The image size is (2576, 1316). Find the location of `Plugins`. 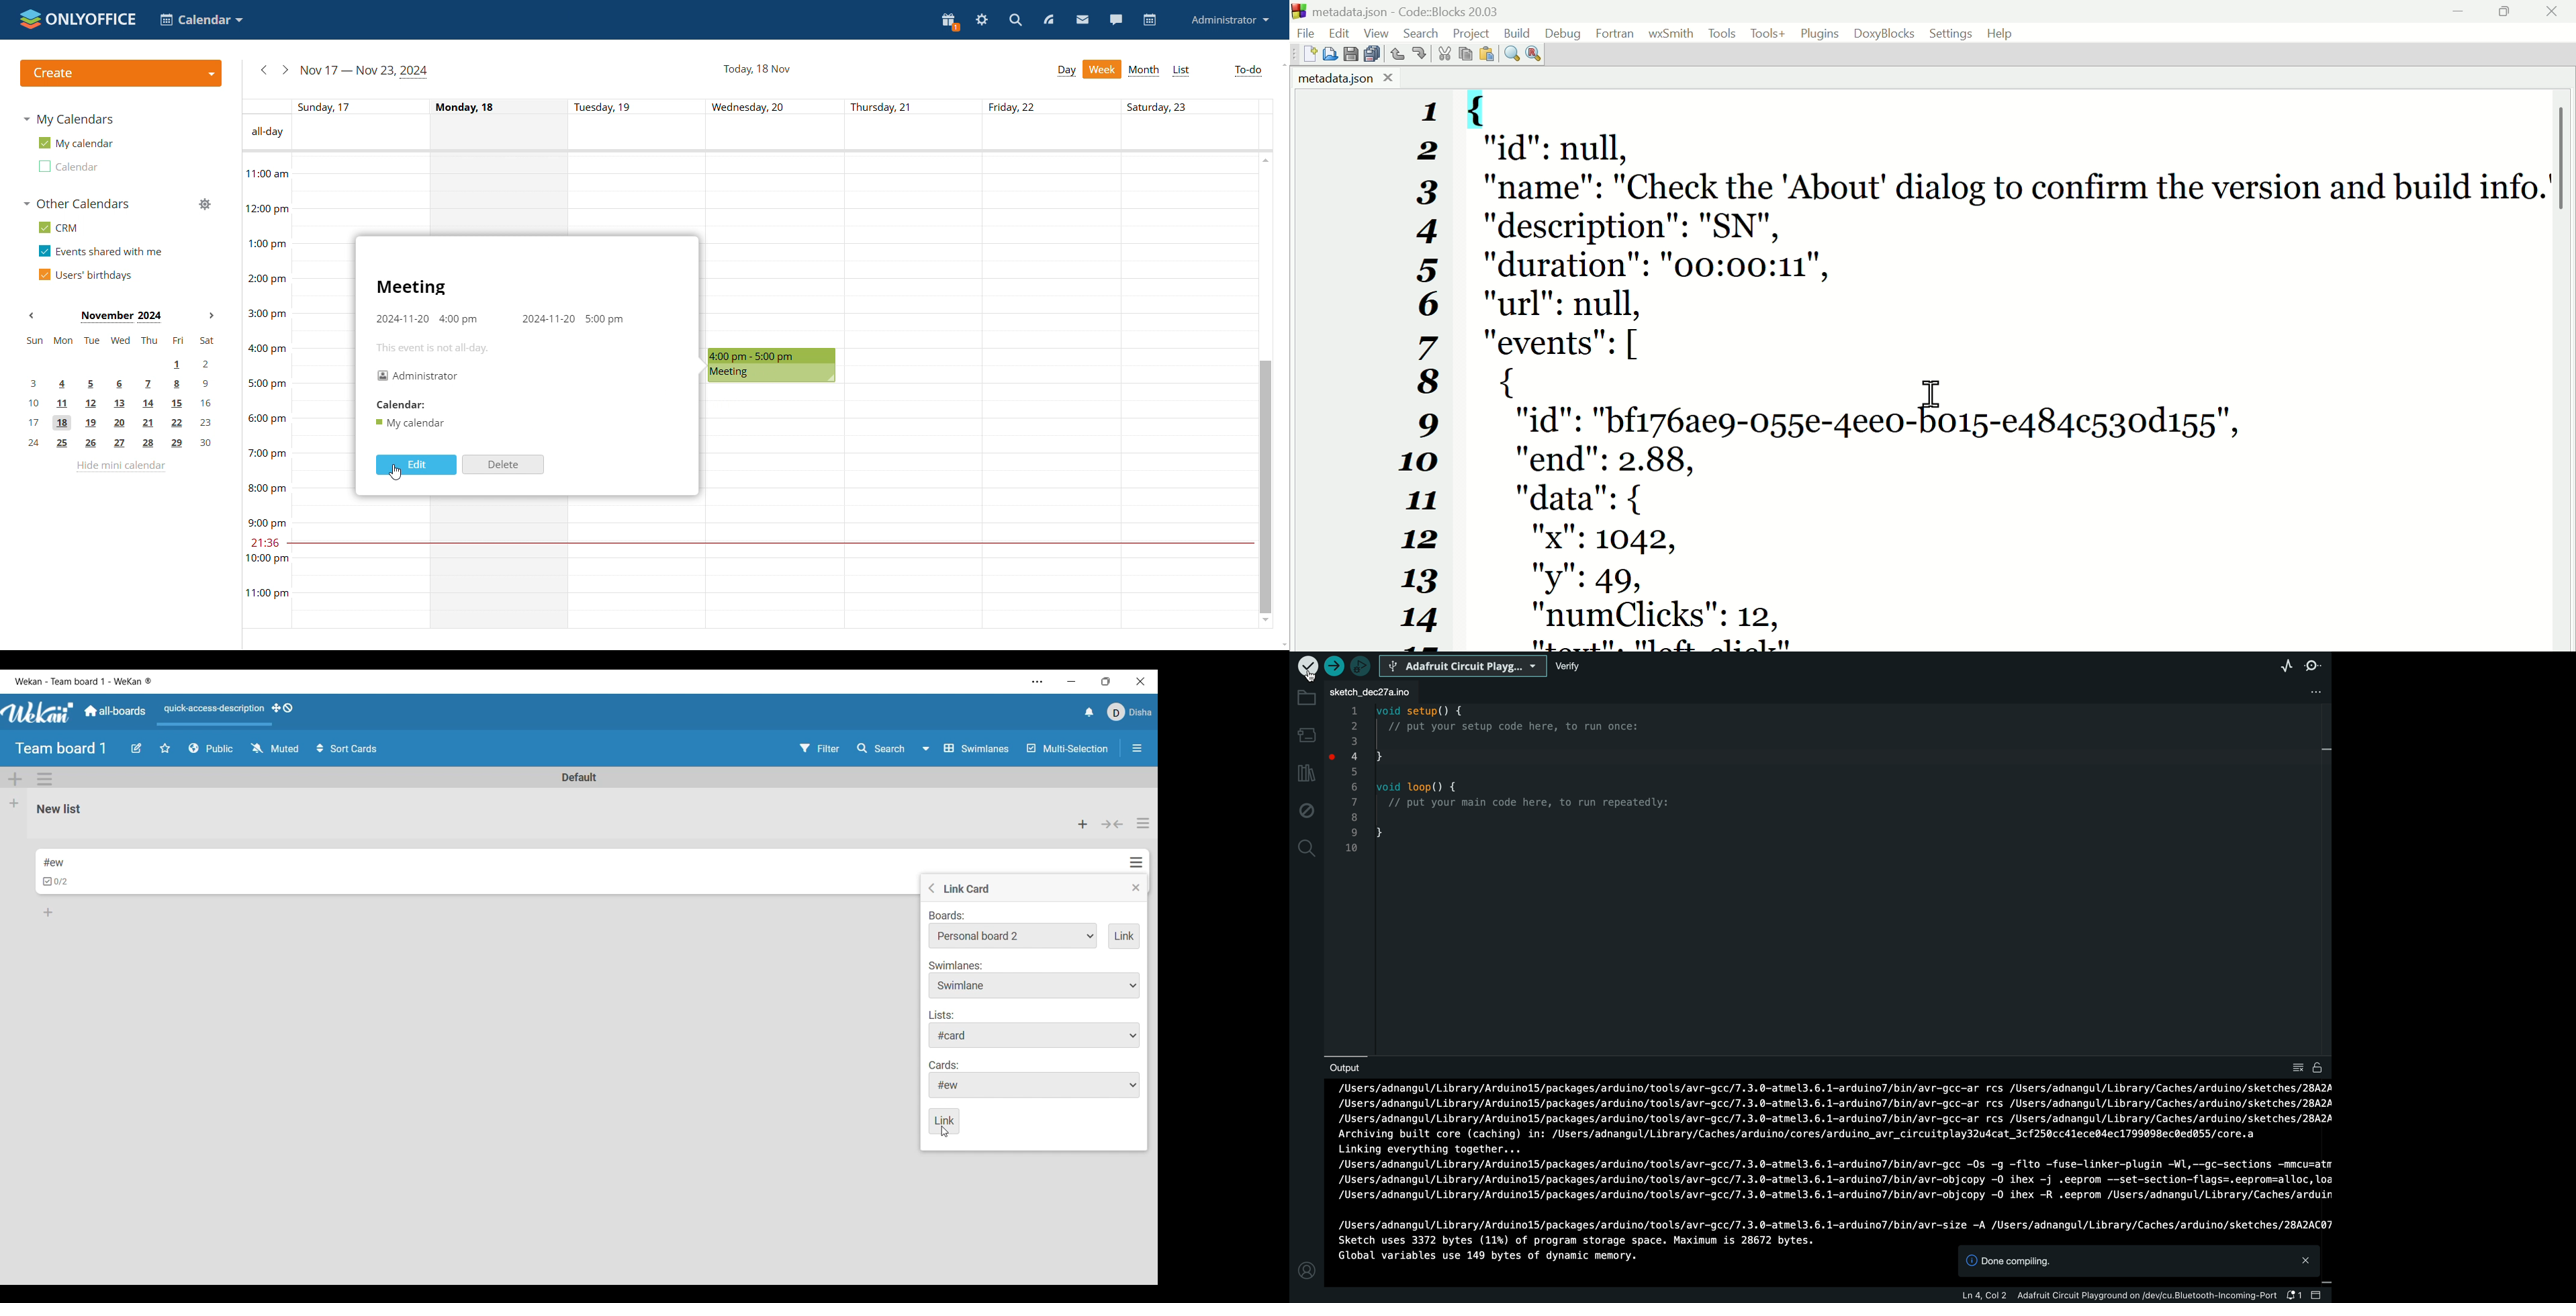

Plugins is located at coordinates (1821, 34).